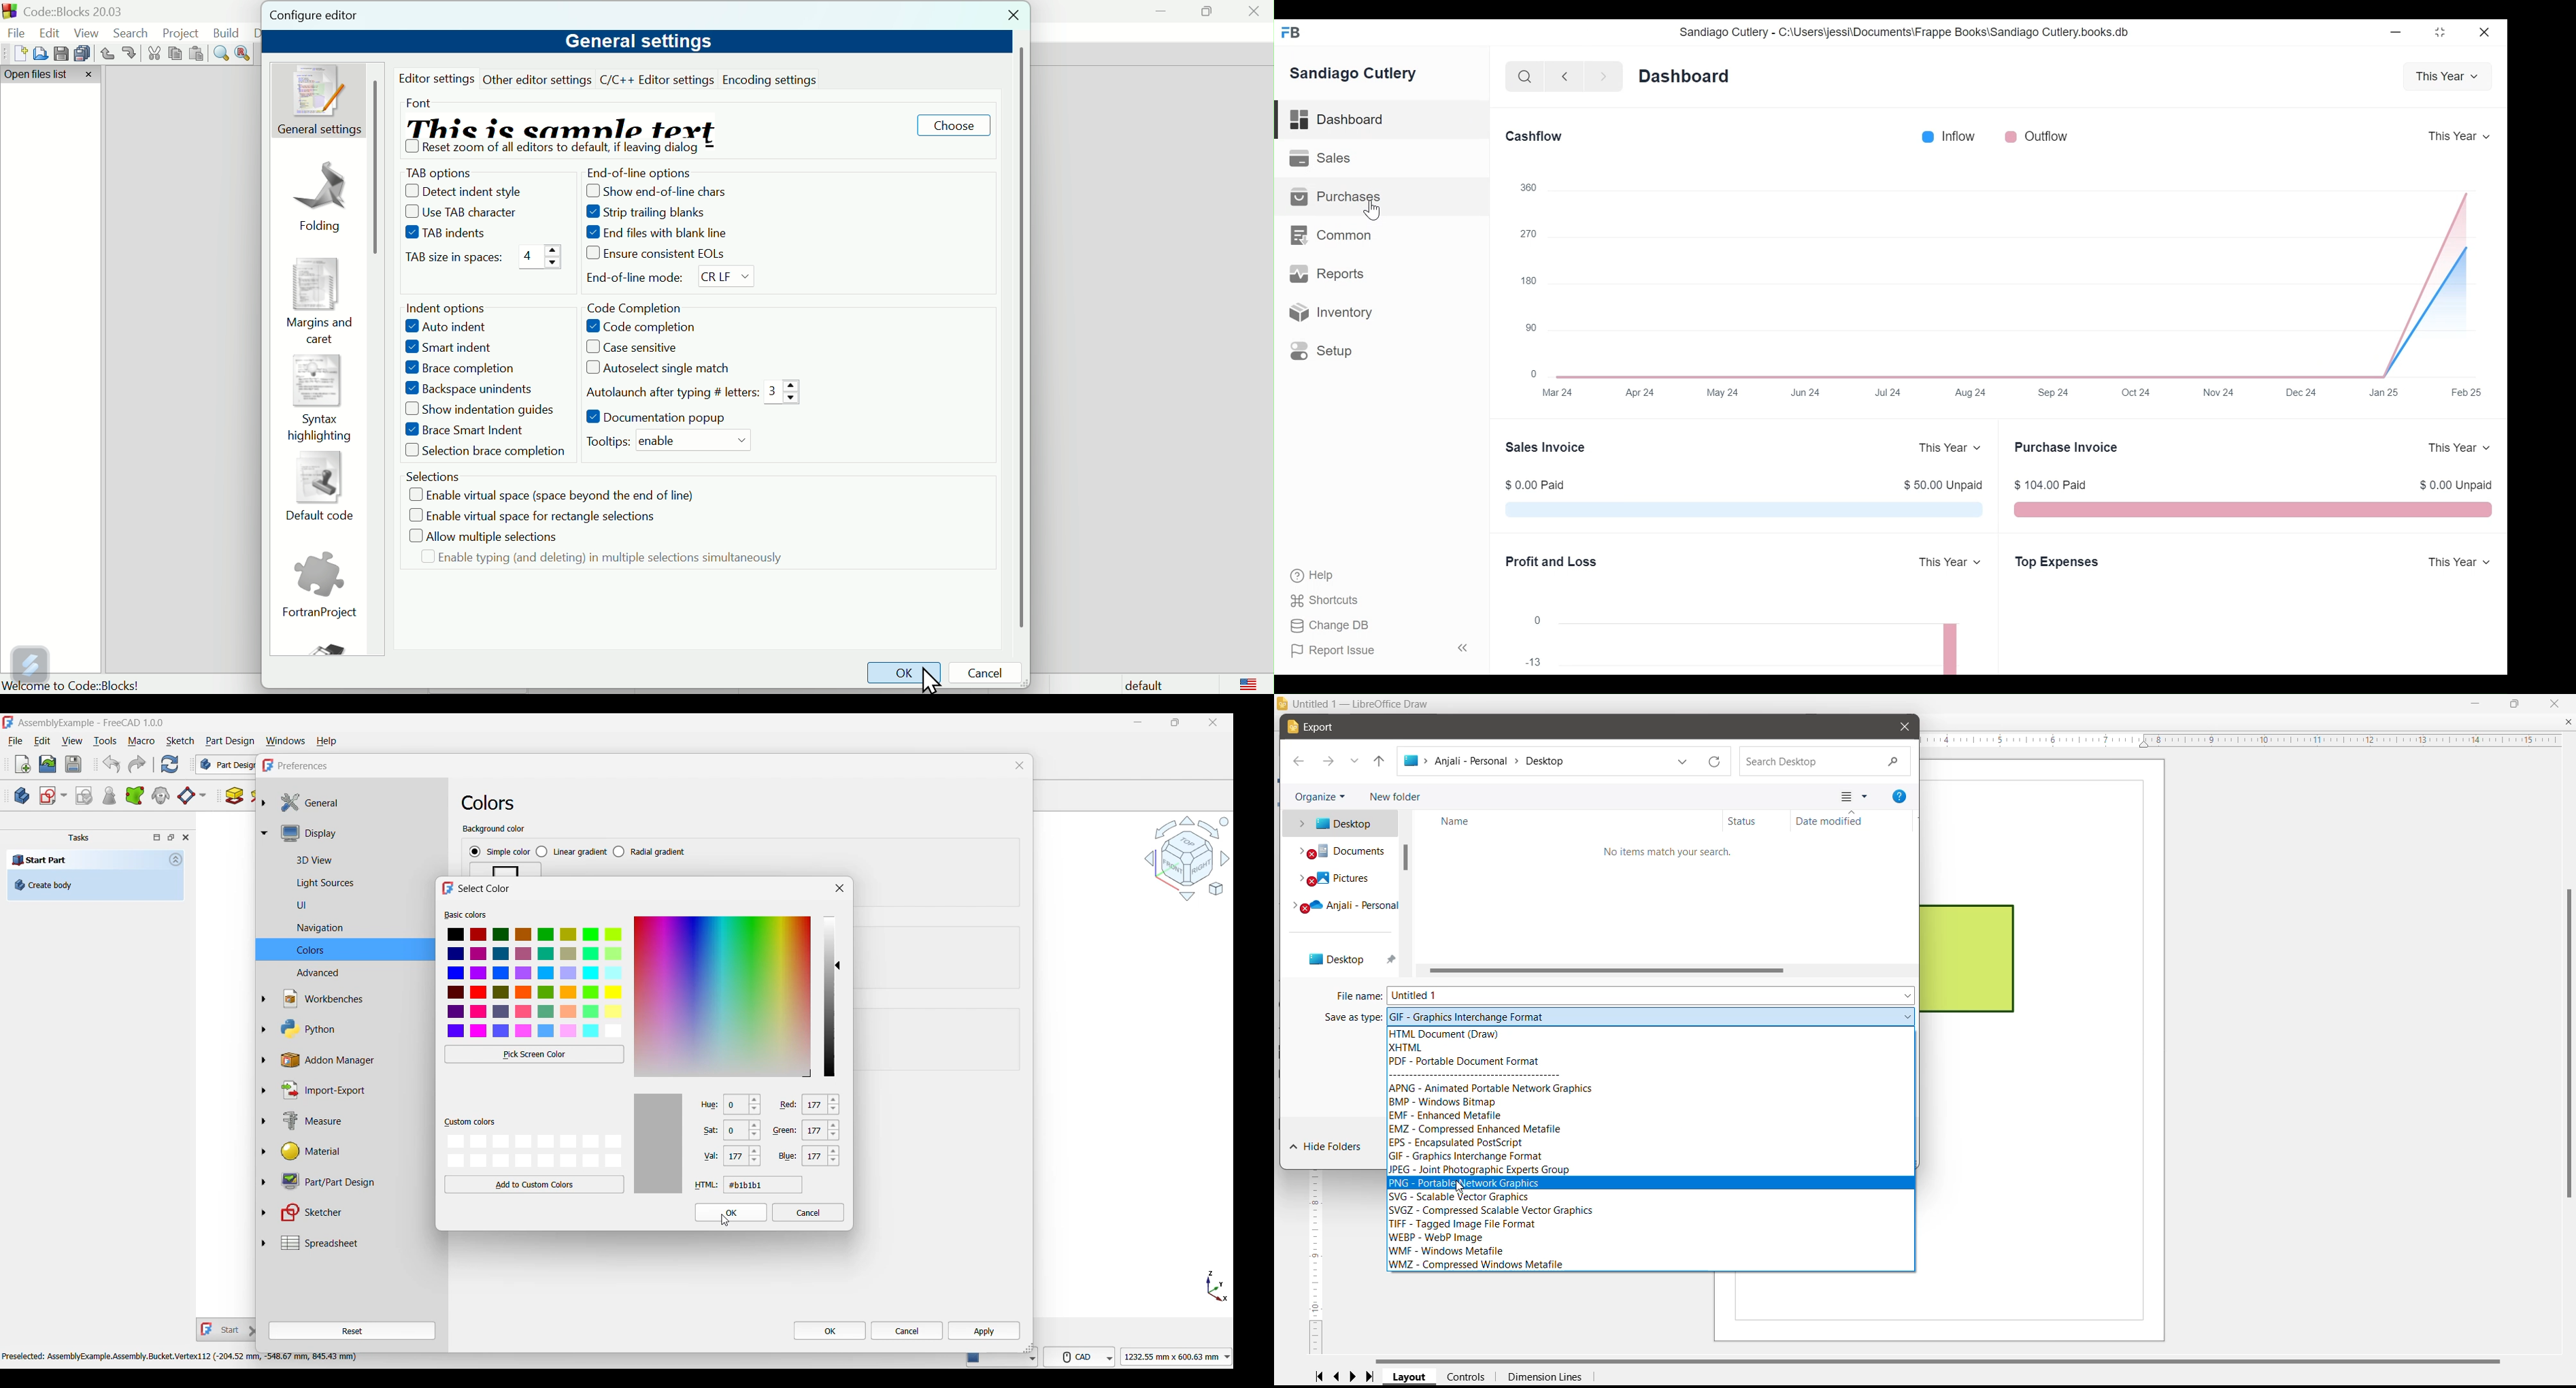  What do you see at coordinates (1537, 662) in the screenshot?
I see `-13` at bounding box center [1537, 662].